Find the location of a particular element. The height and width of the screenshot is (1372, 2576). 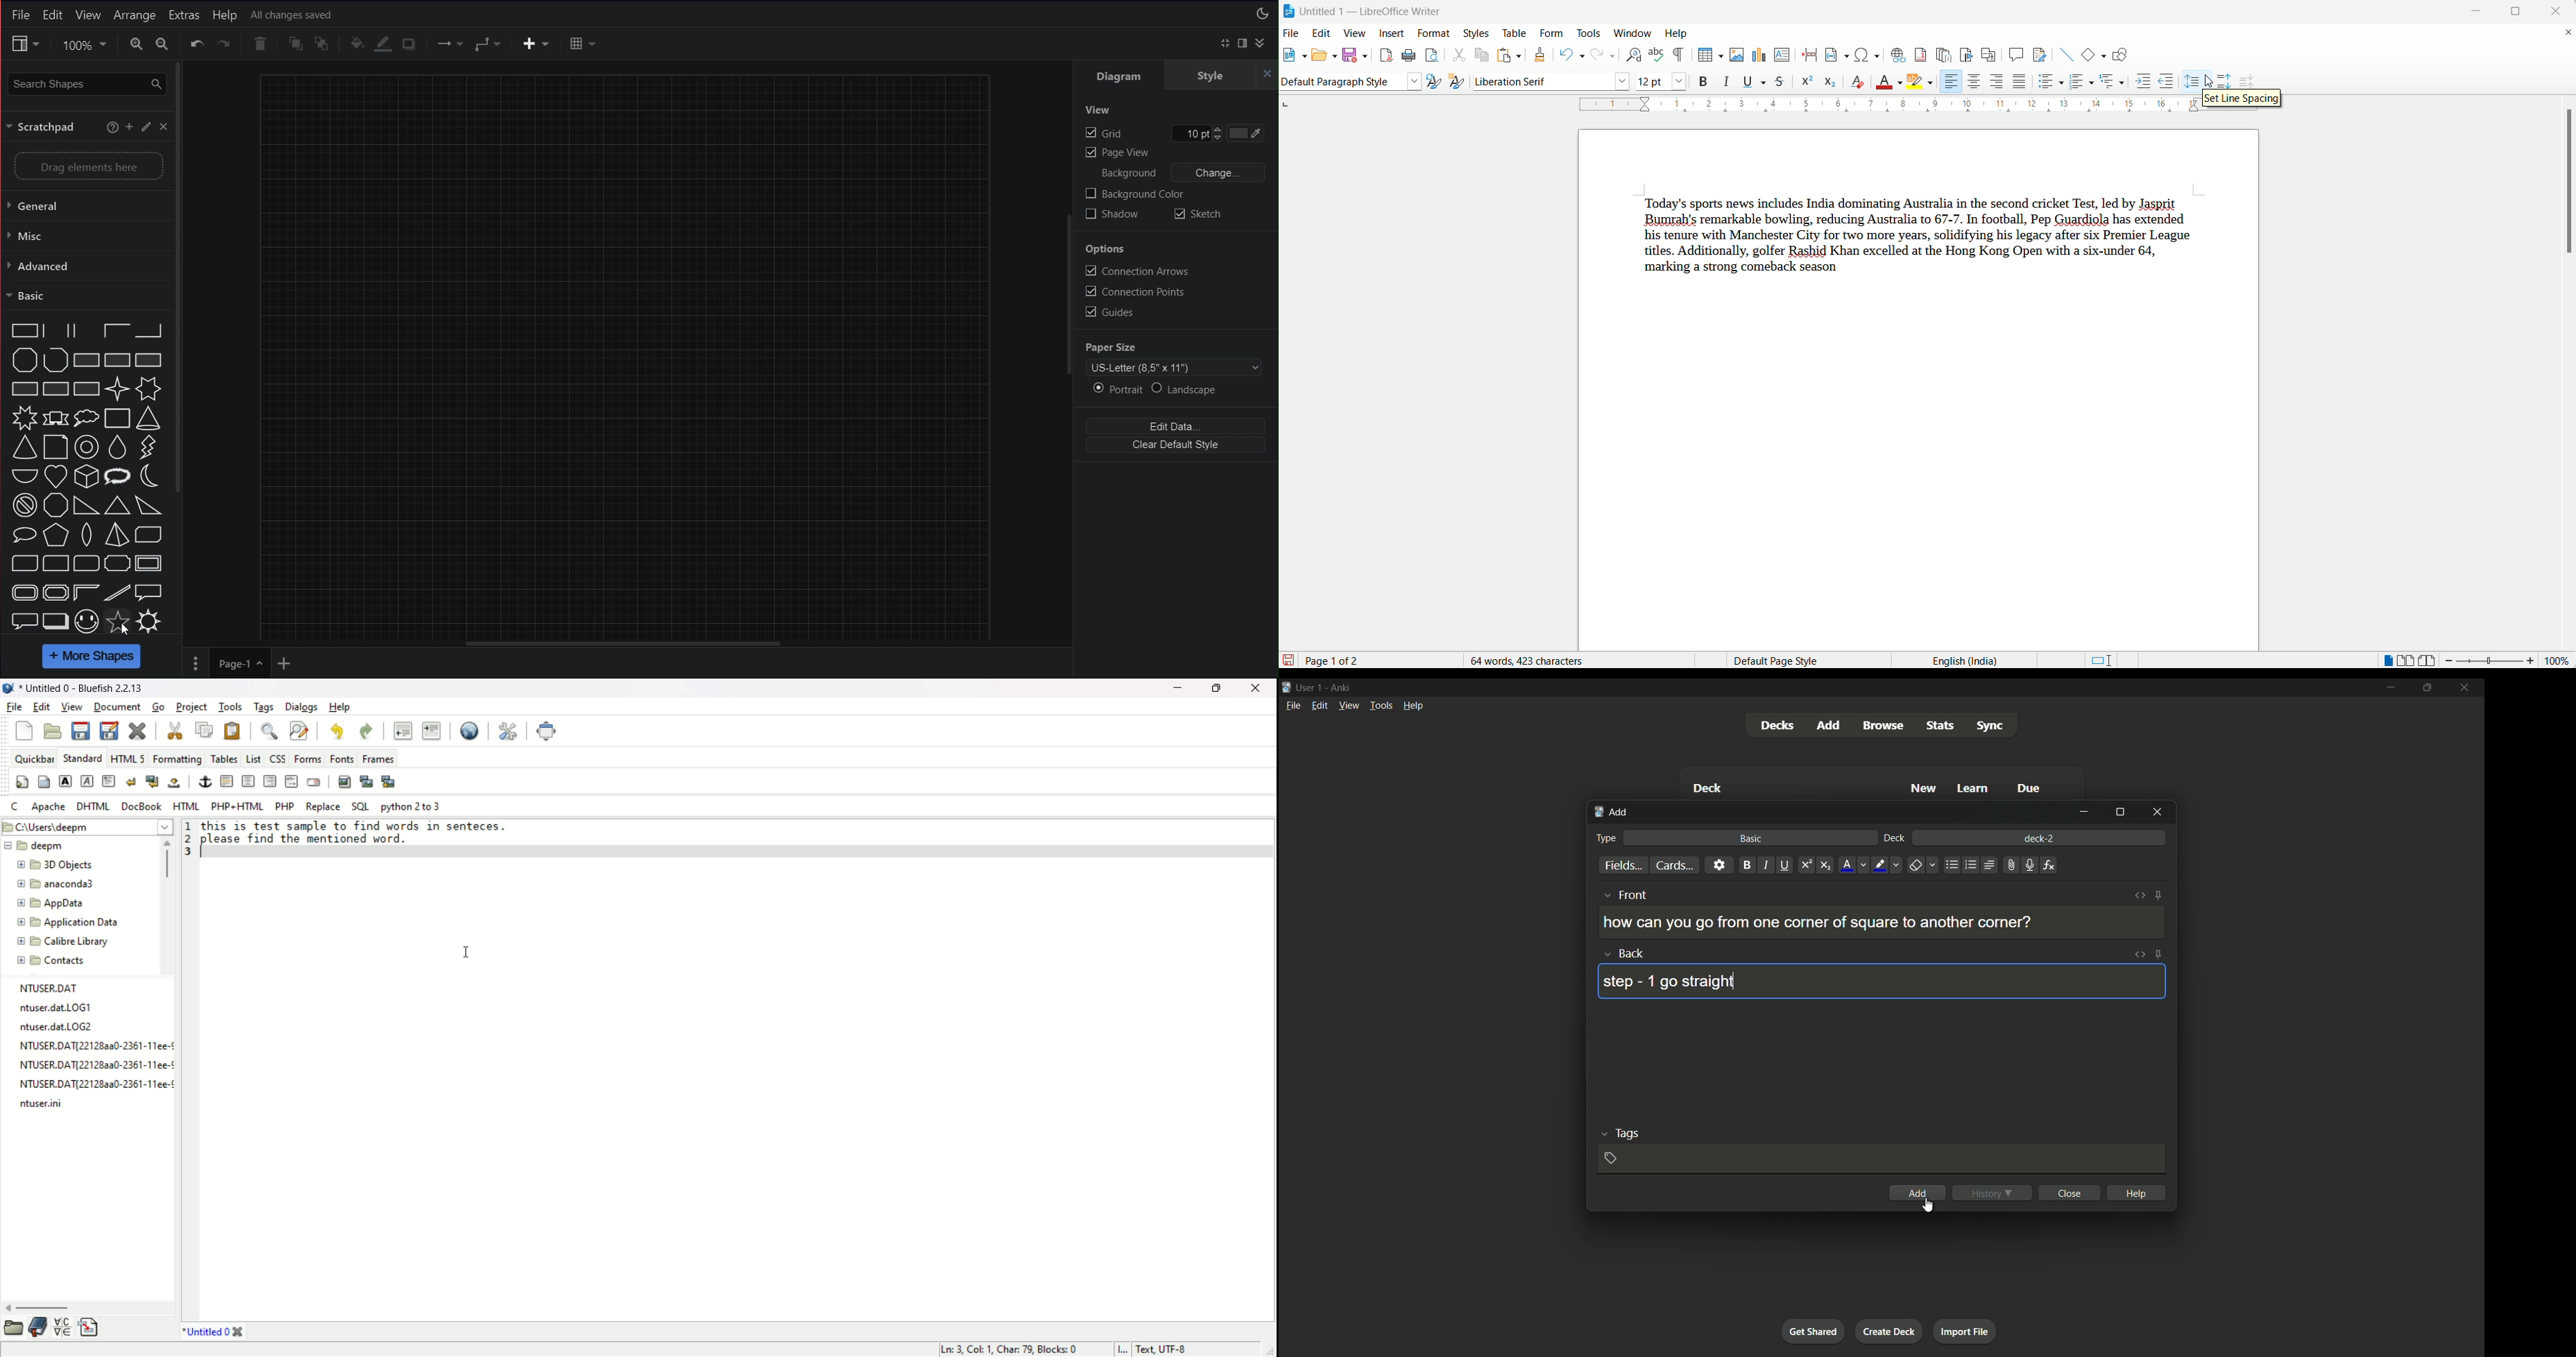

file is located at coordinates (13, 707).